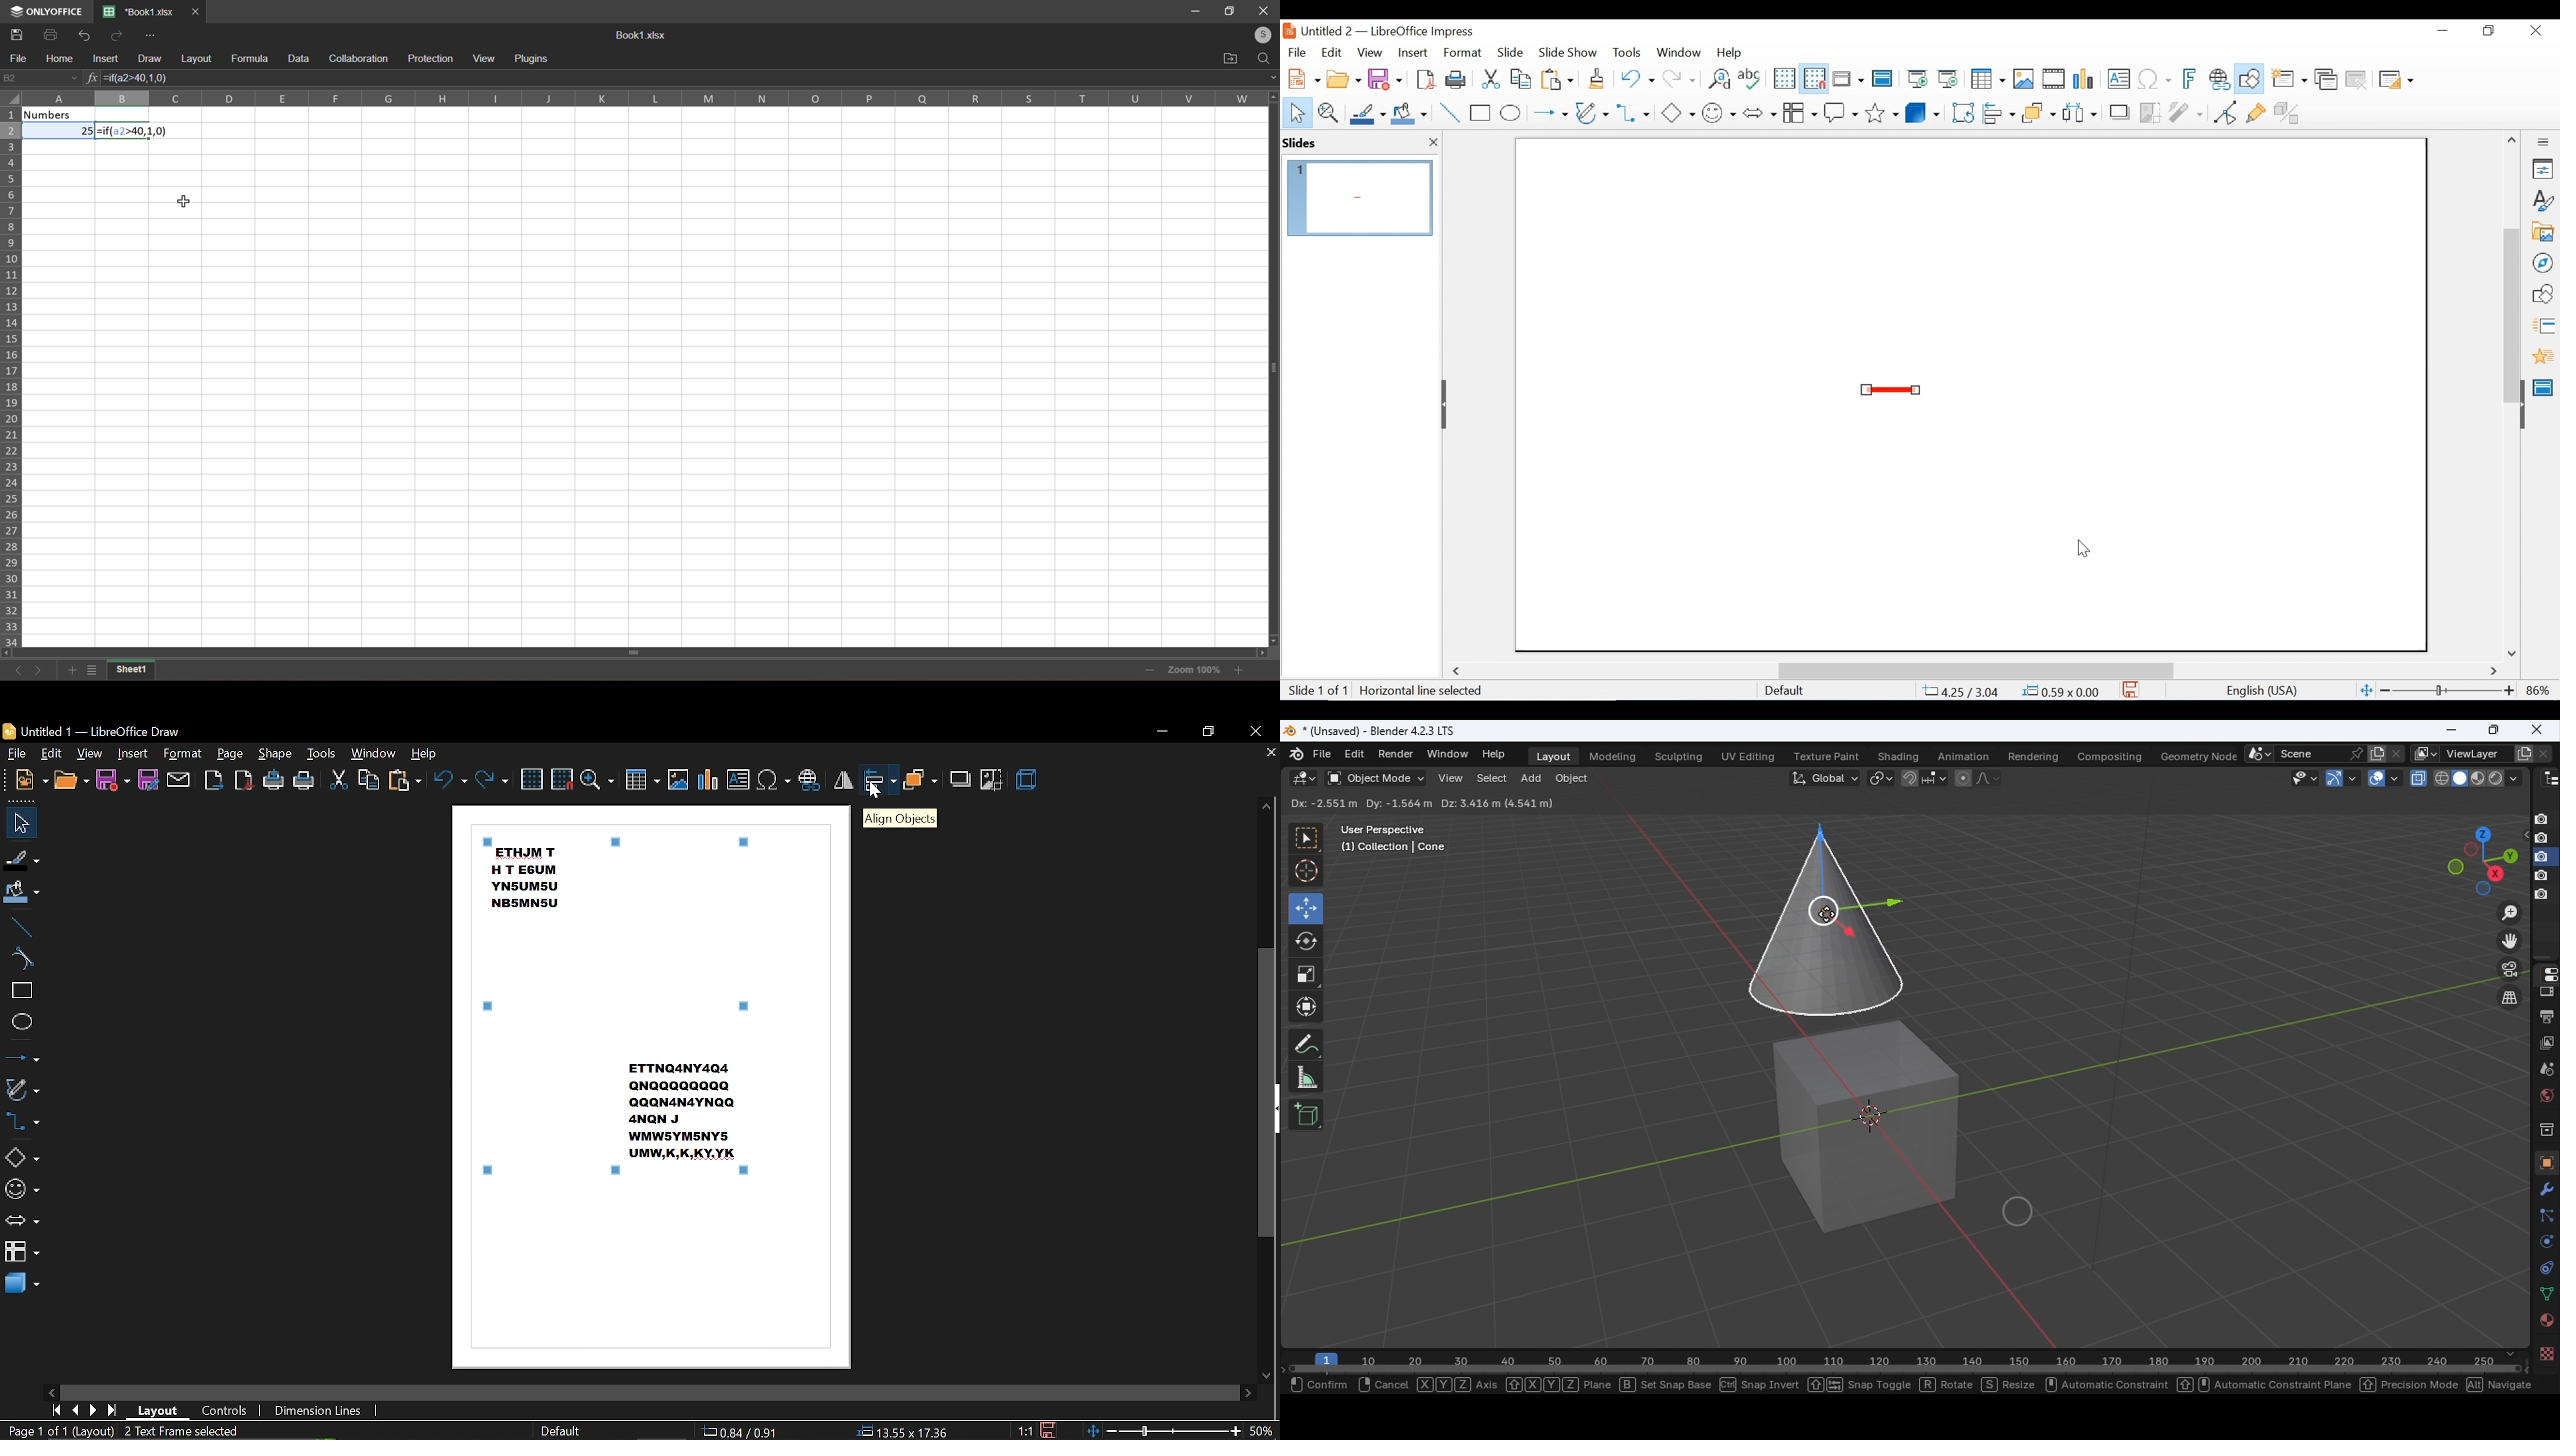 The width and height of the screenshot is (2576, 1456). Describe the element at coordinates (493, 780) in the screenshot. I see `redo` at that location.